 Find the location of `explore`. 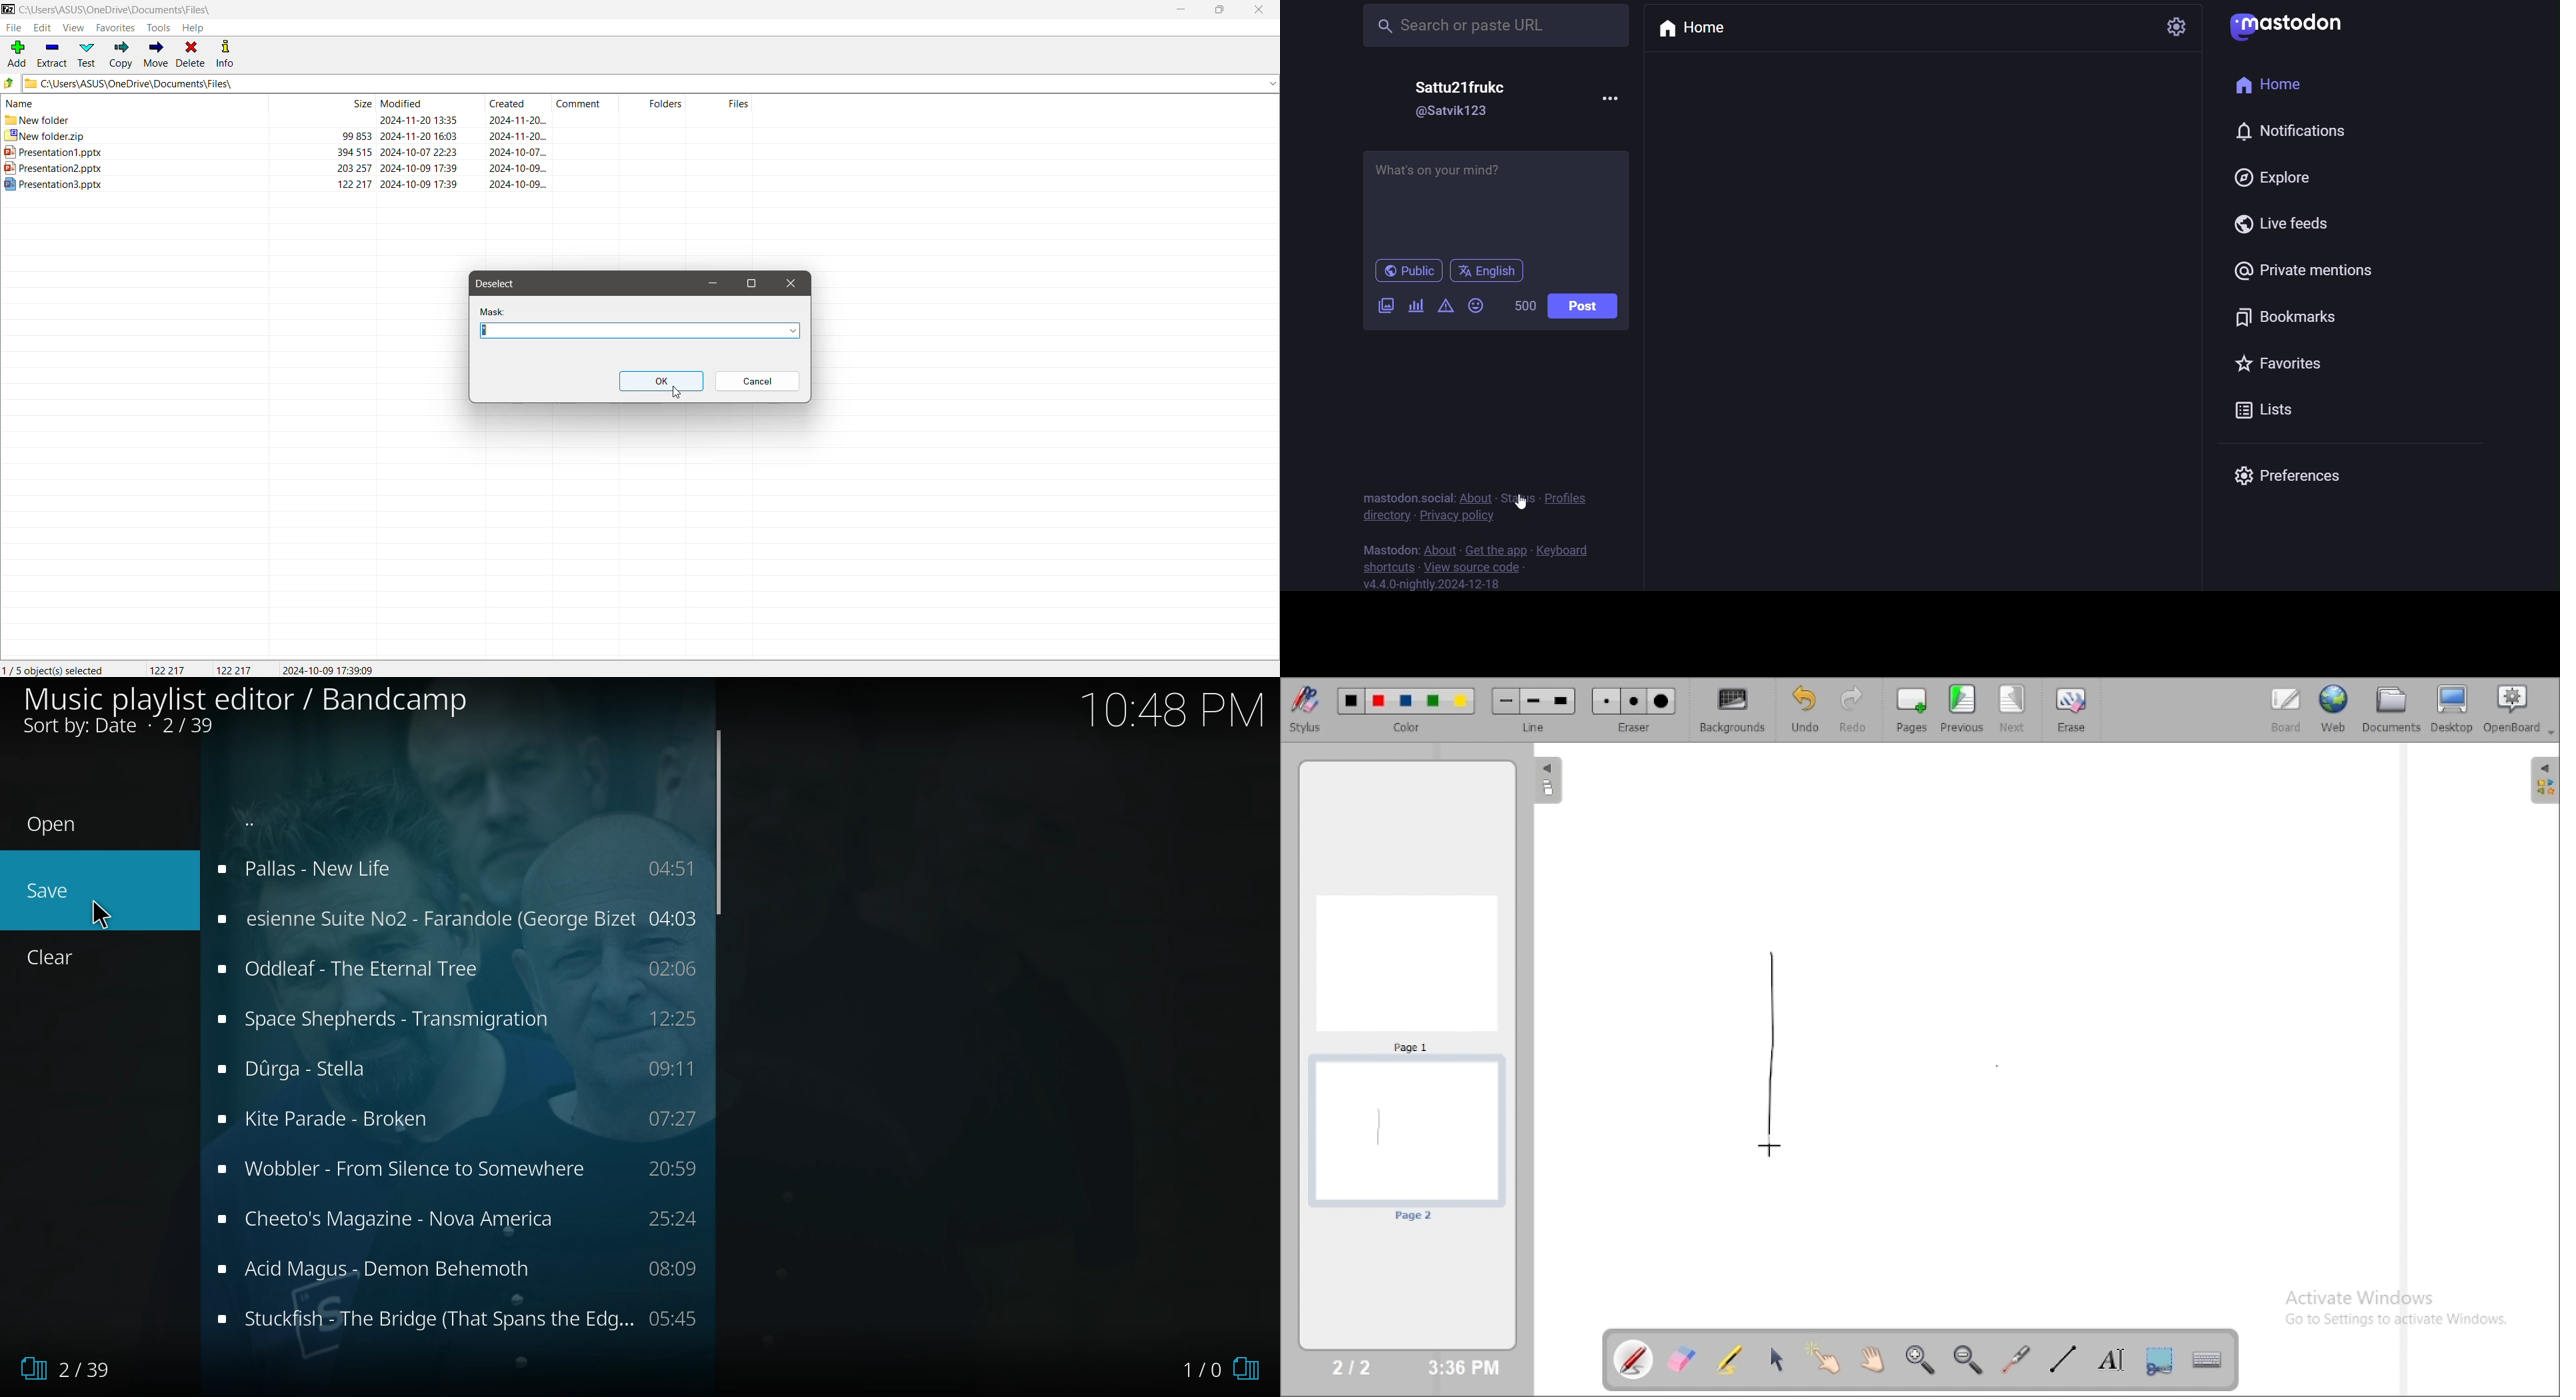

explore is located at coordinates (2271, 175).